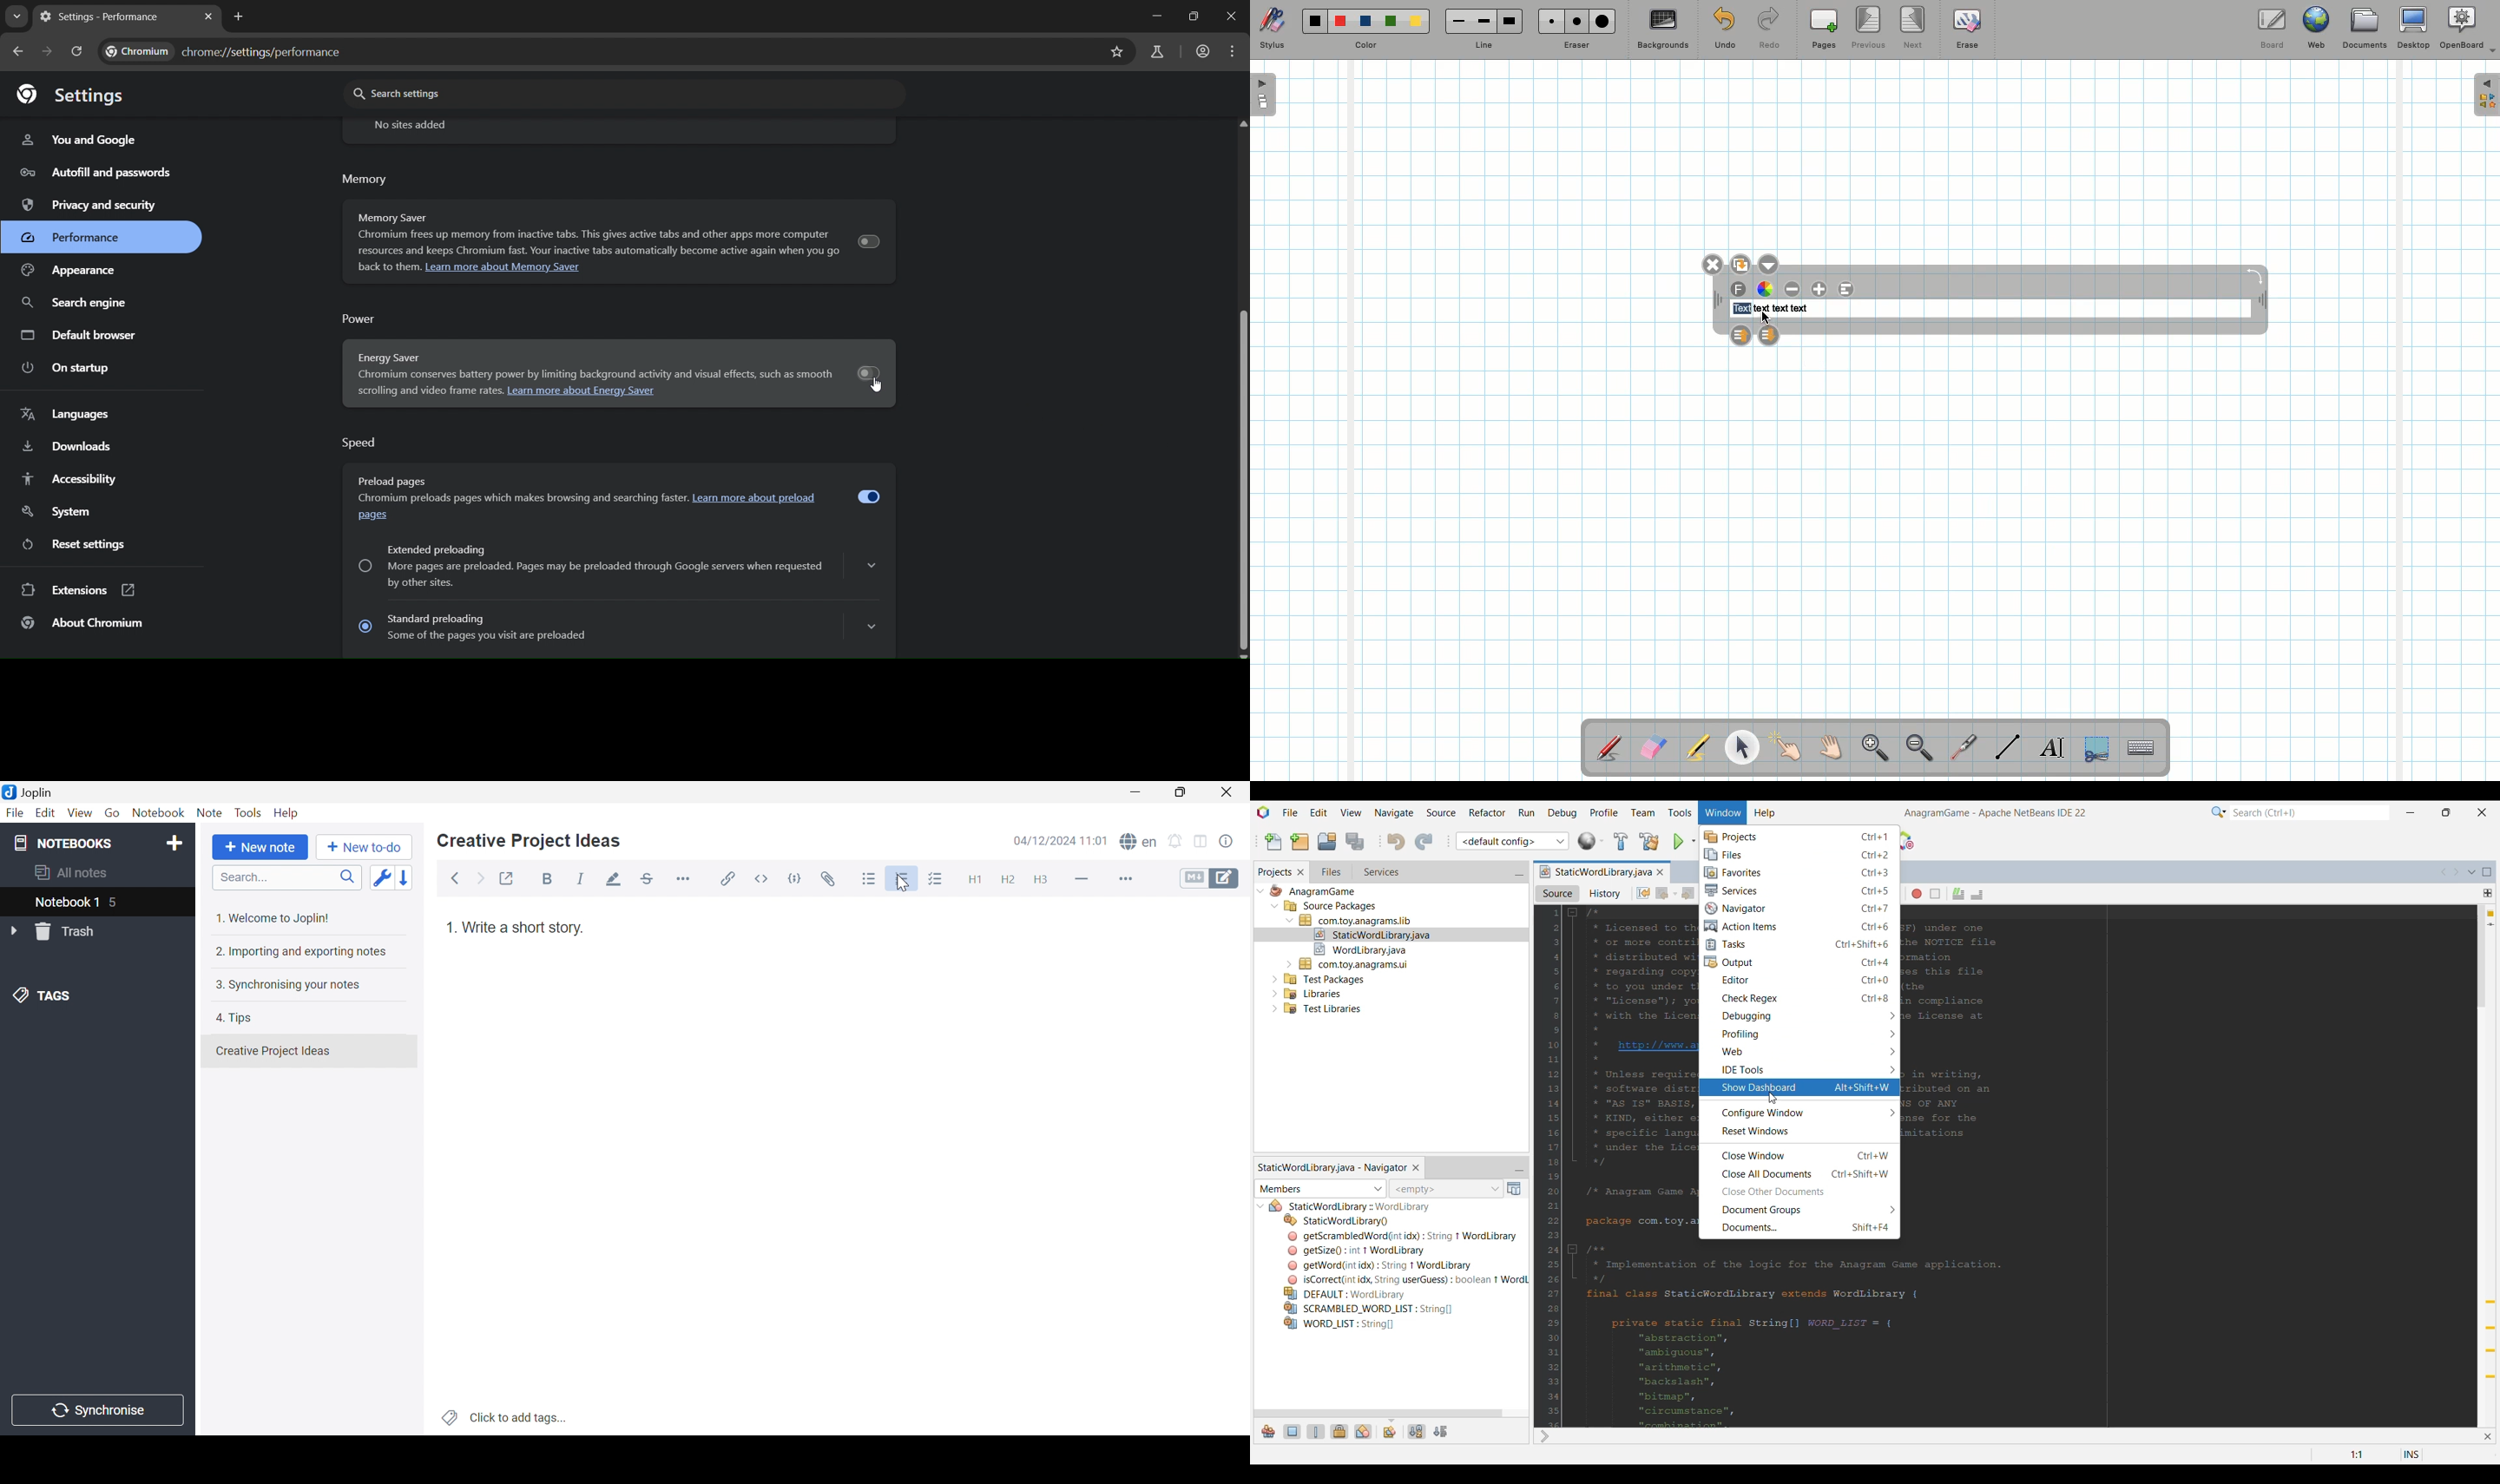  Describe the element at coordinates (1009, 881) in the screenshot. I see `Heading 2` at that location.